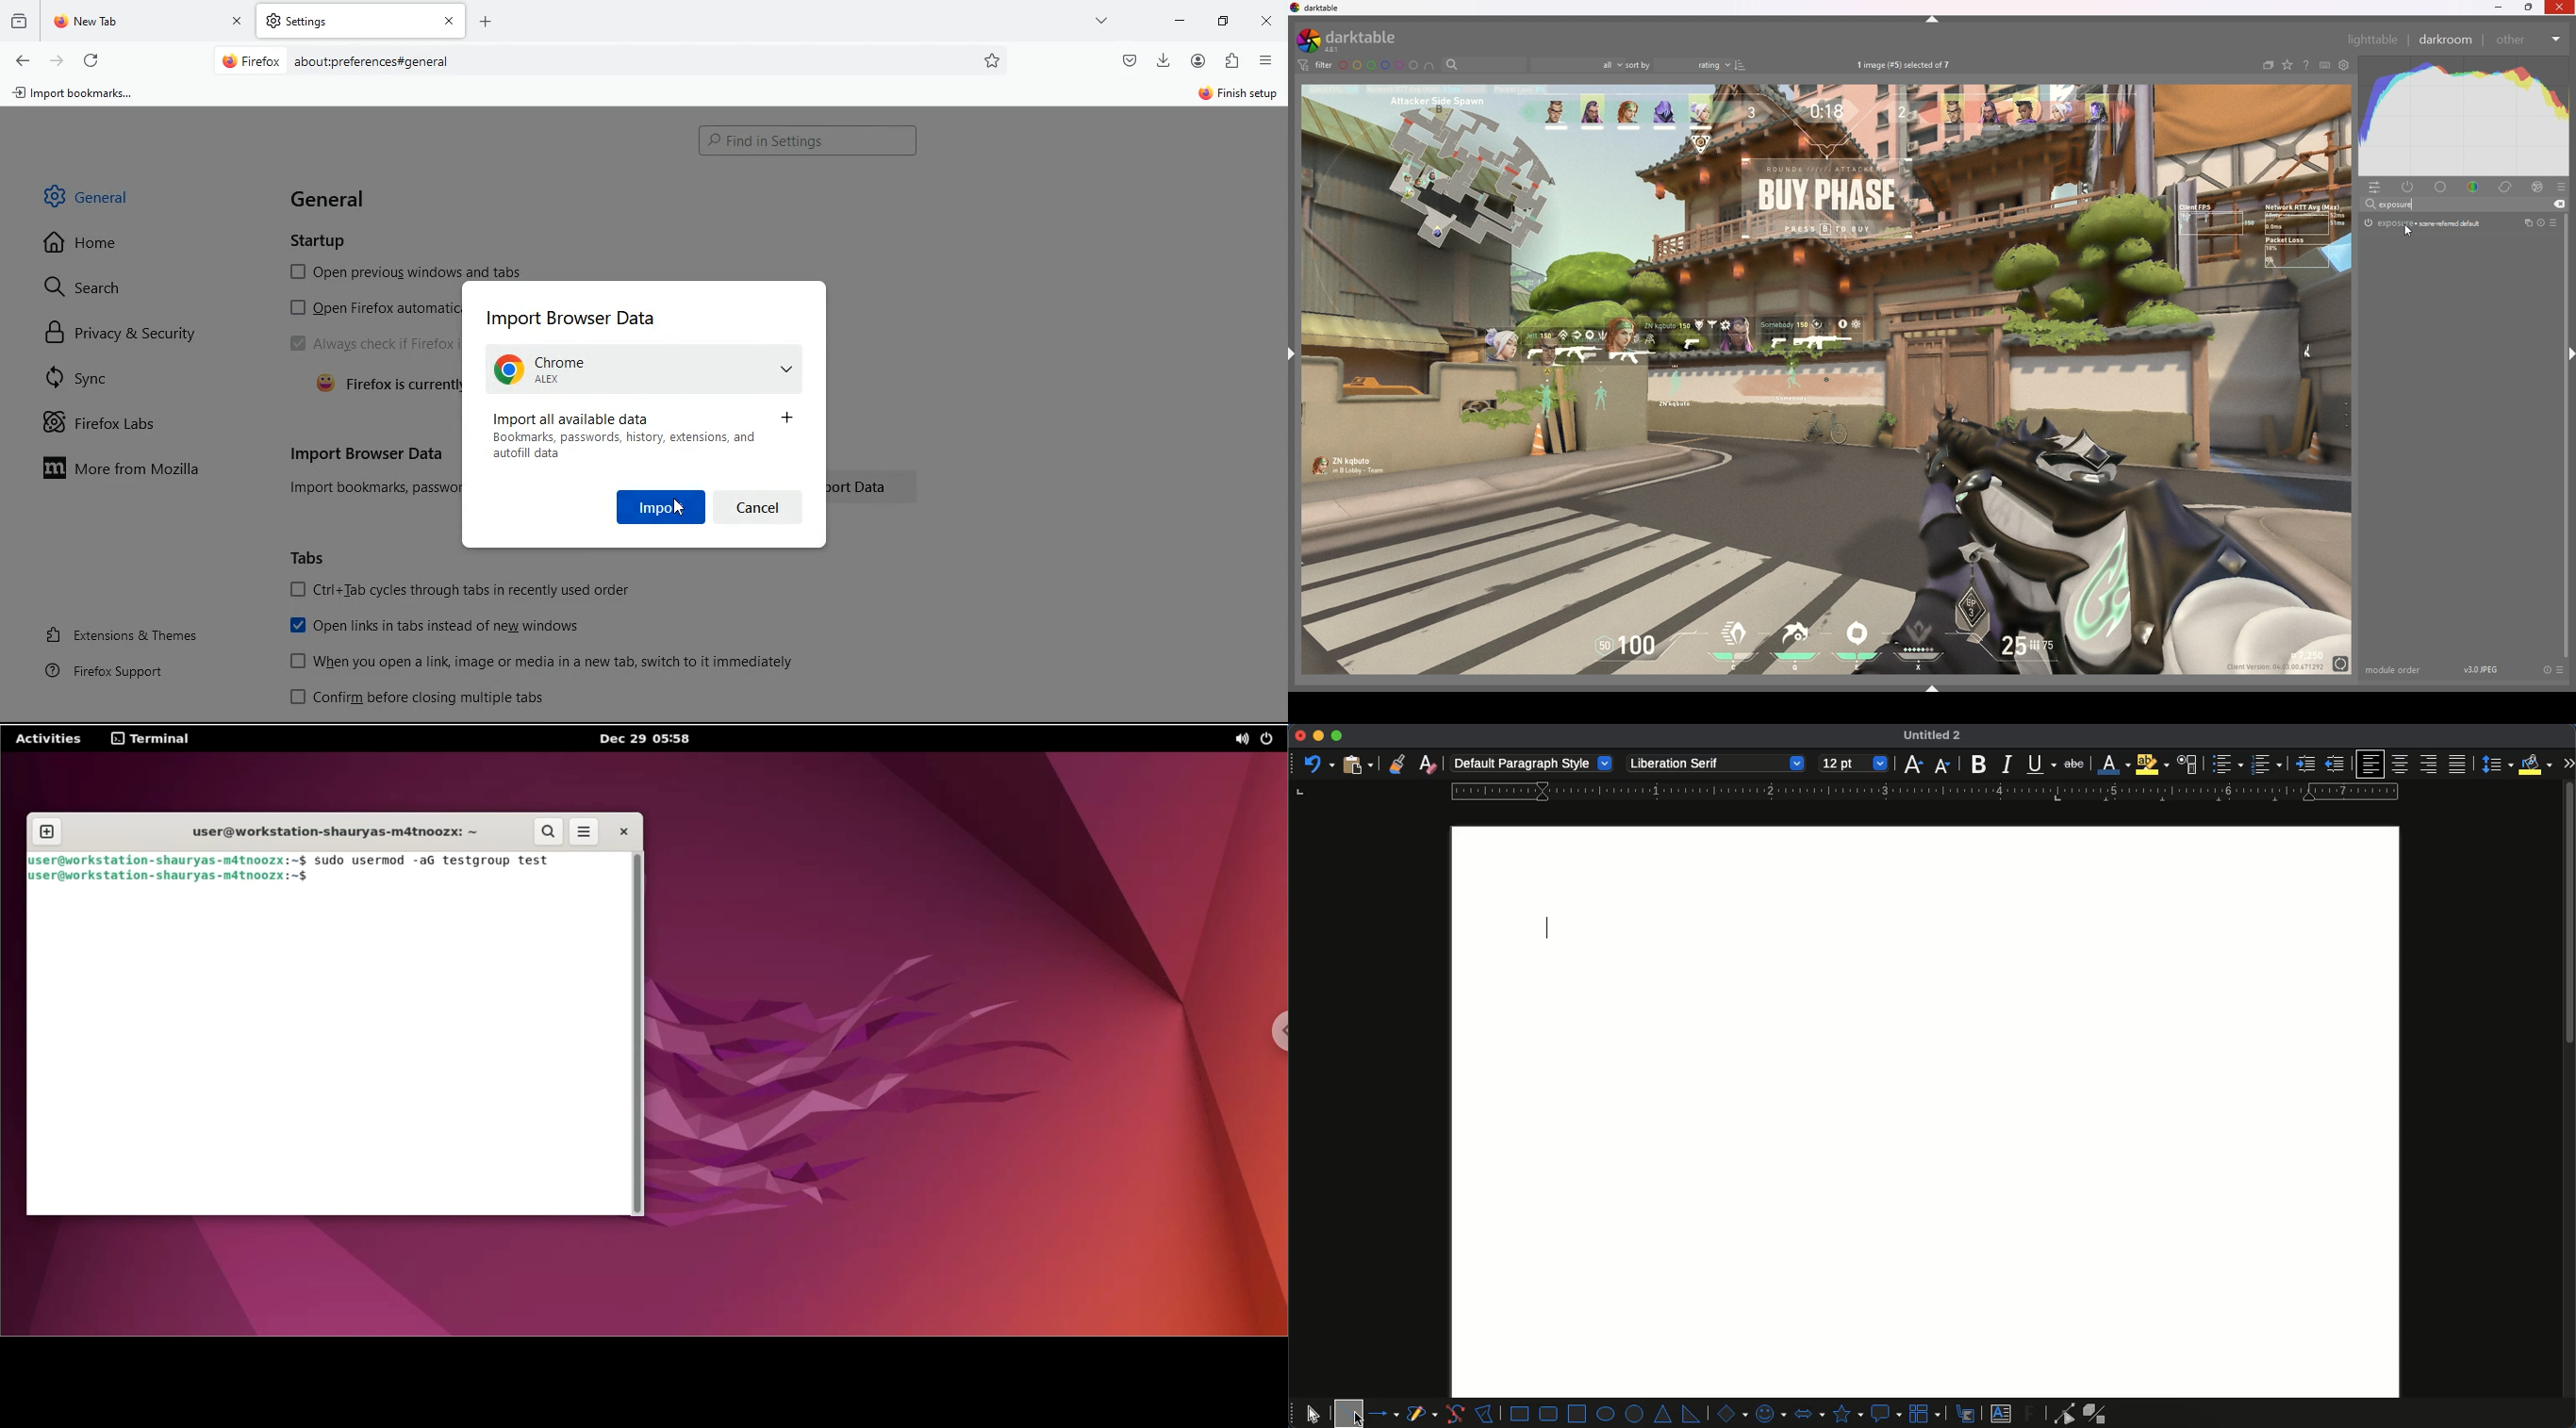  What do you see at coordinates (2041, 765) in the screenshot?
I see `underline` at bounding box center [2041, 765].